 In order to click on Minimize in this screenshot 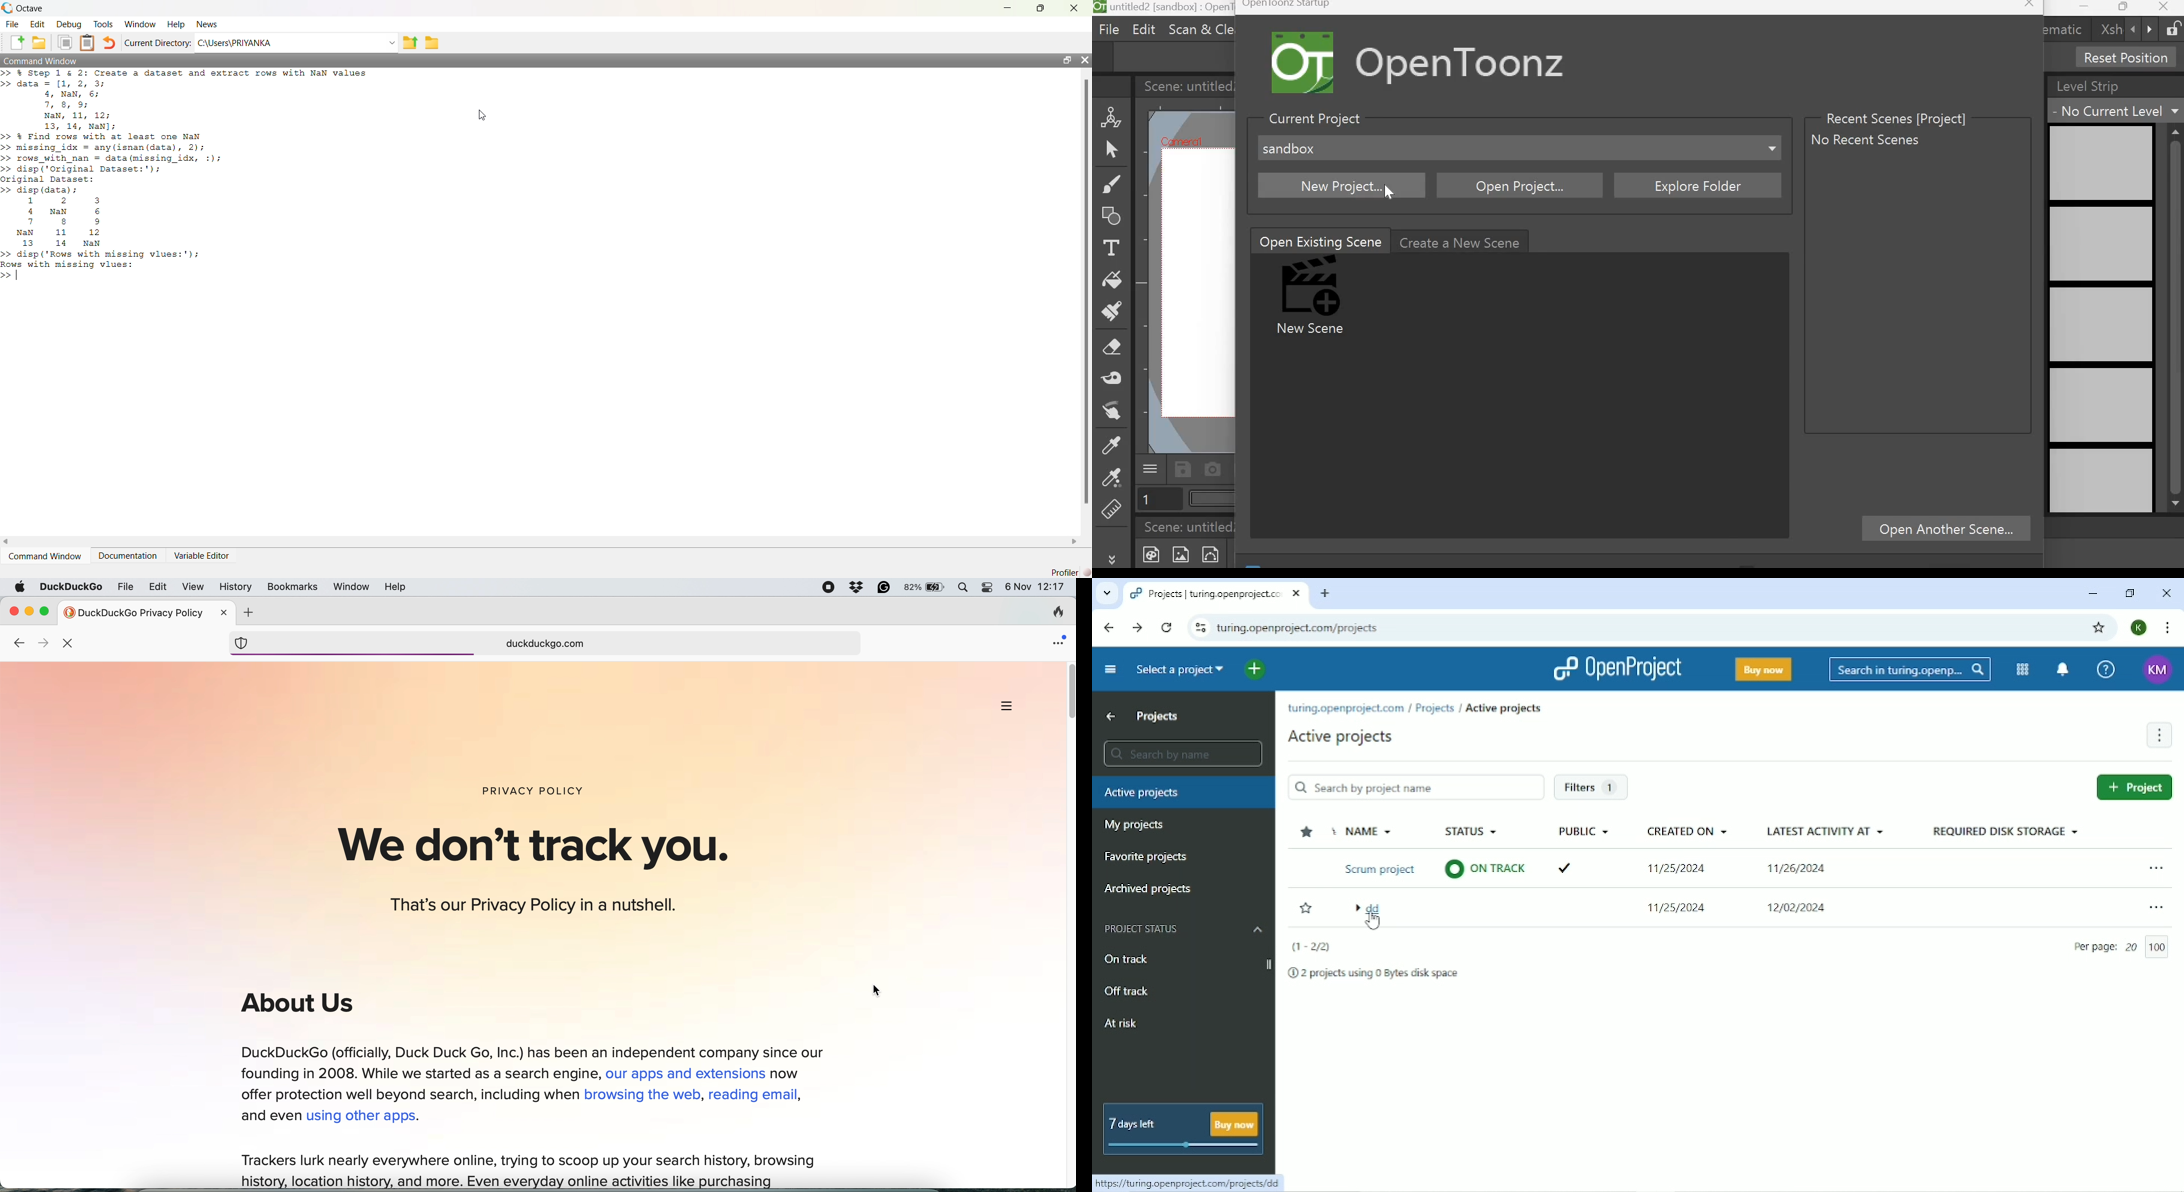, I will do `click(2091, 593)`.